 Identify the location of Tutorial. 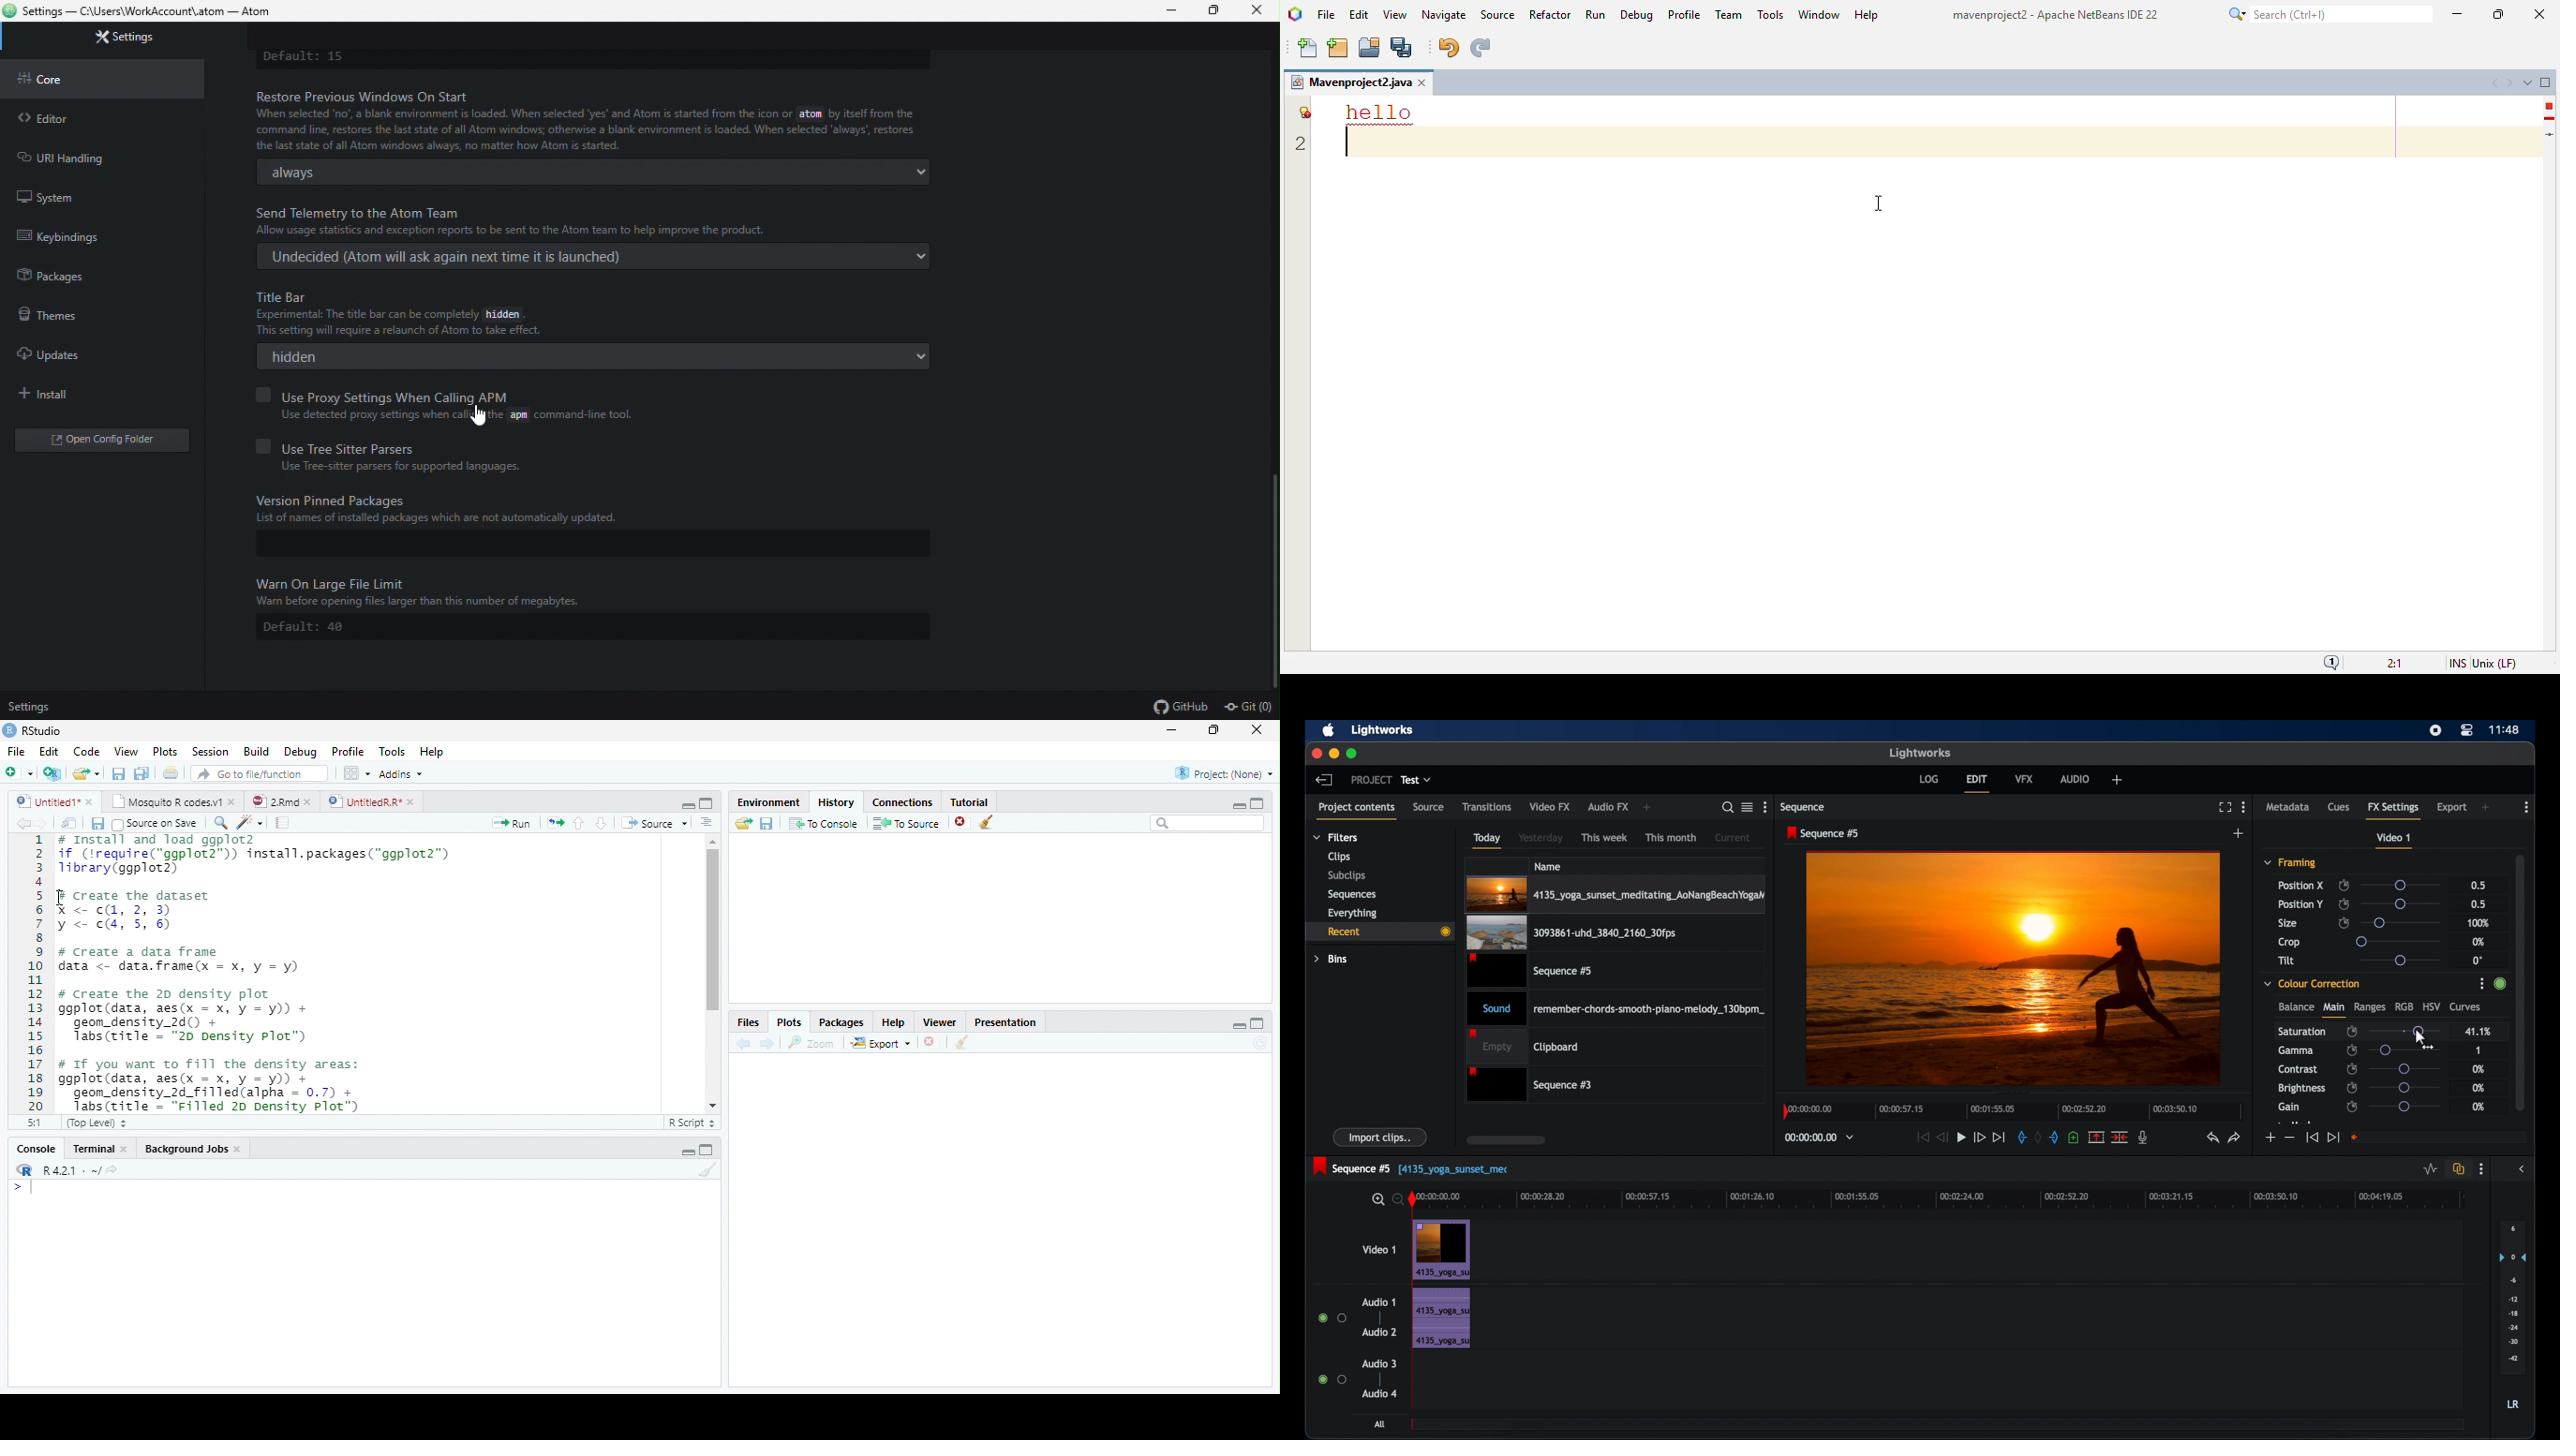
(971, 802).